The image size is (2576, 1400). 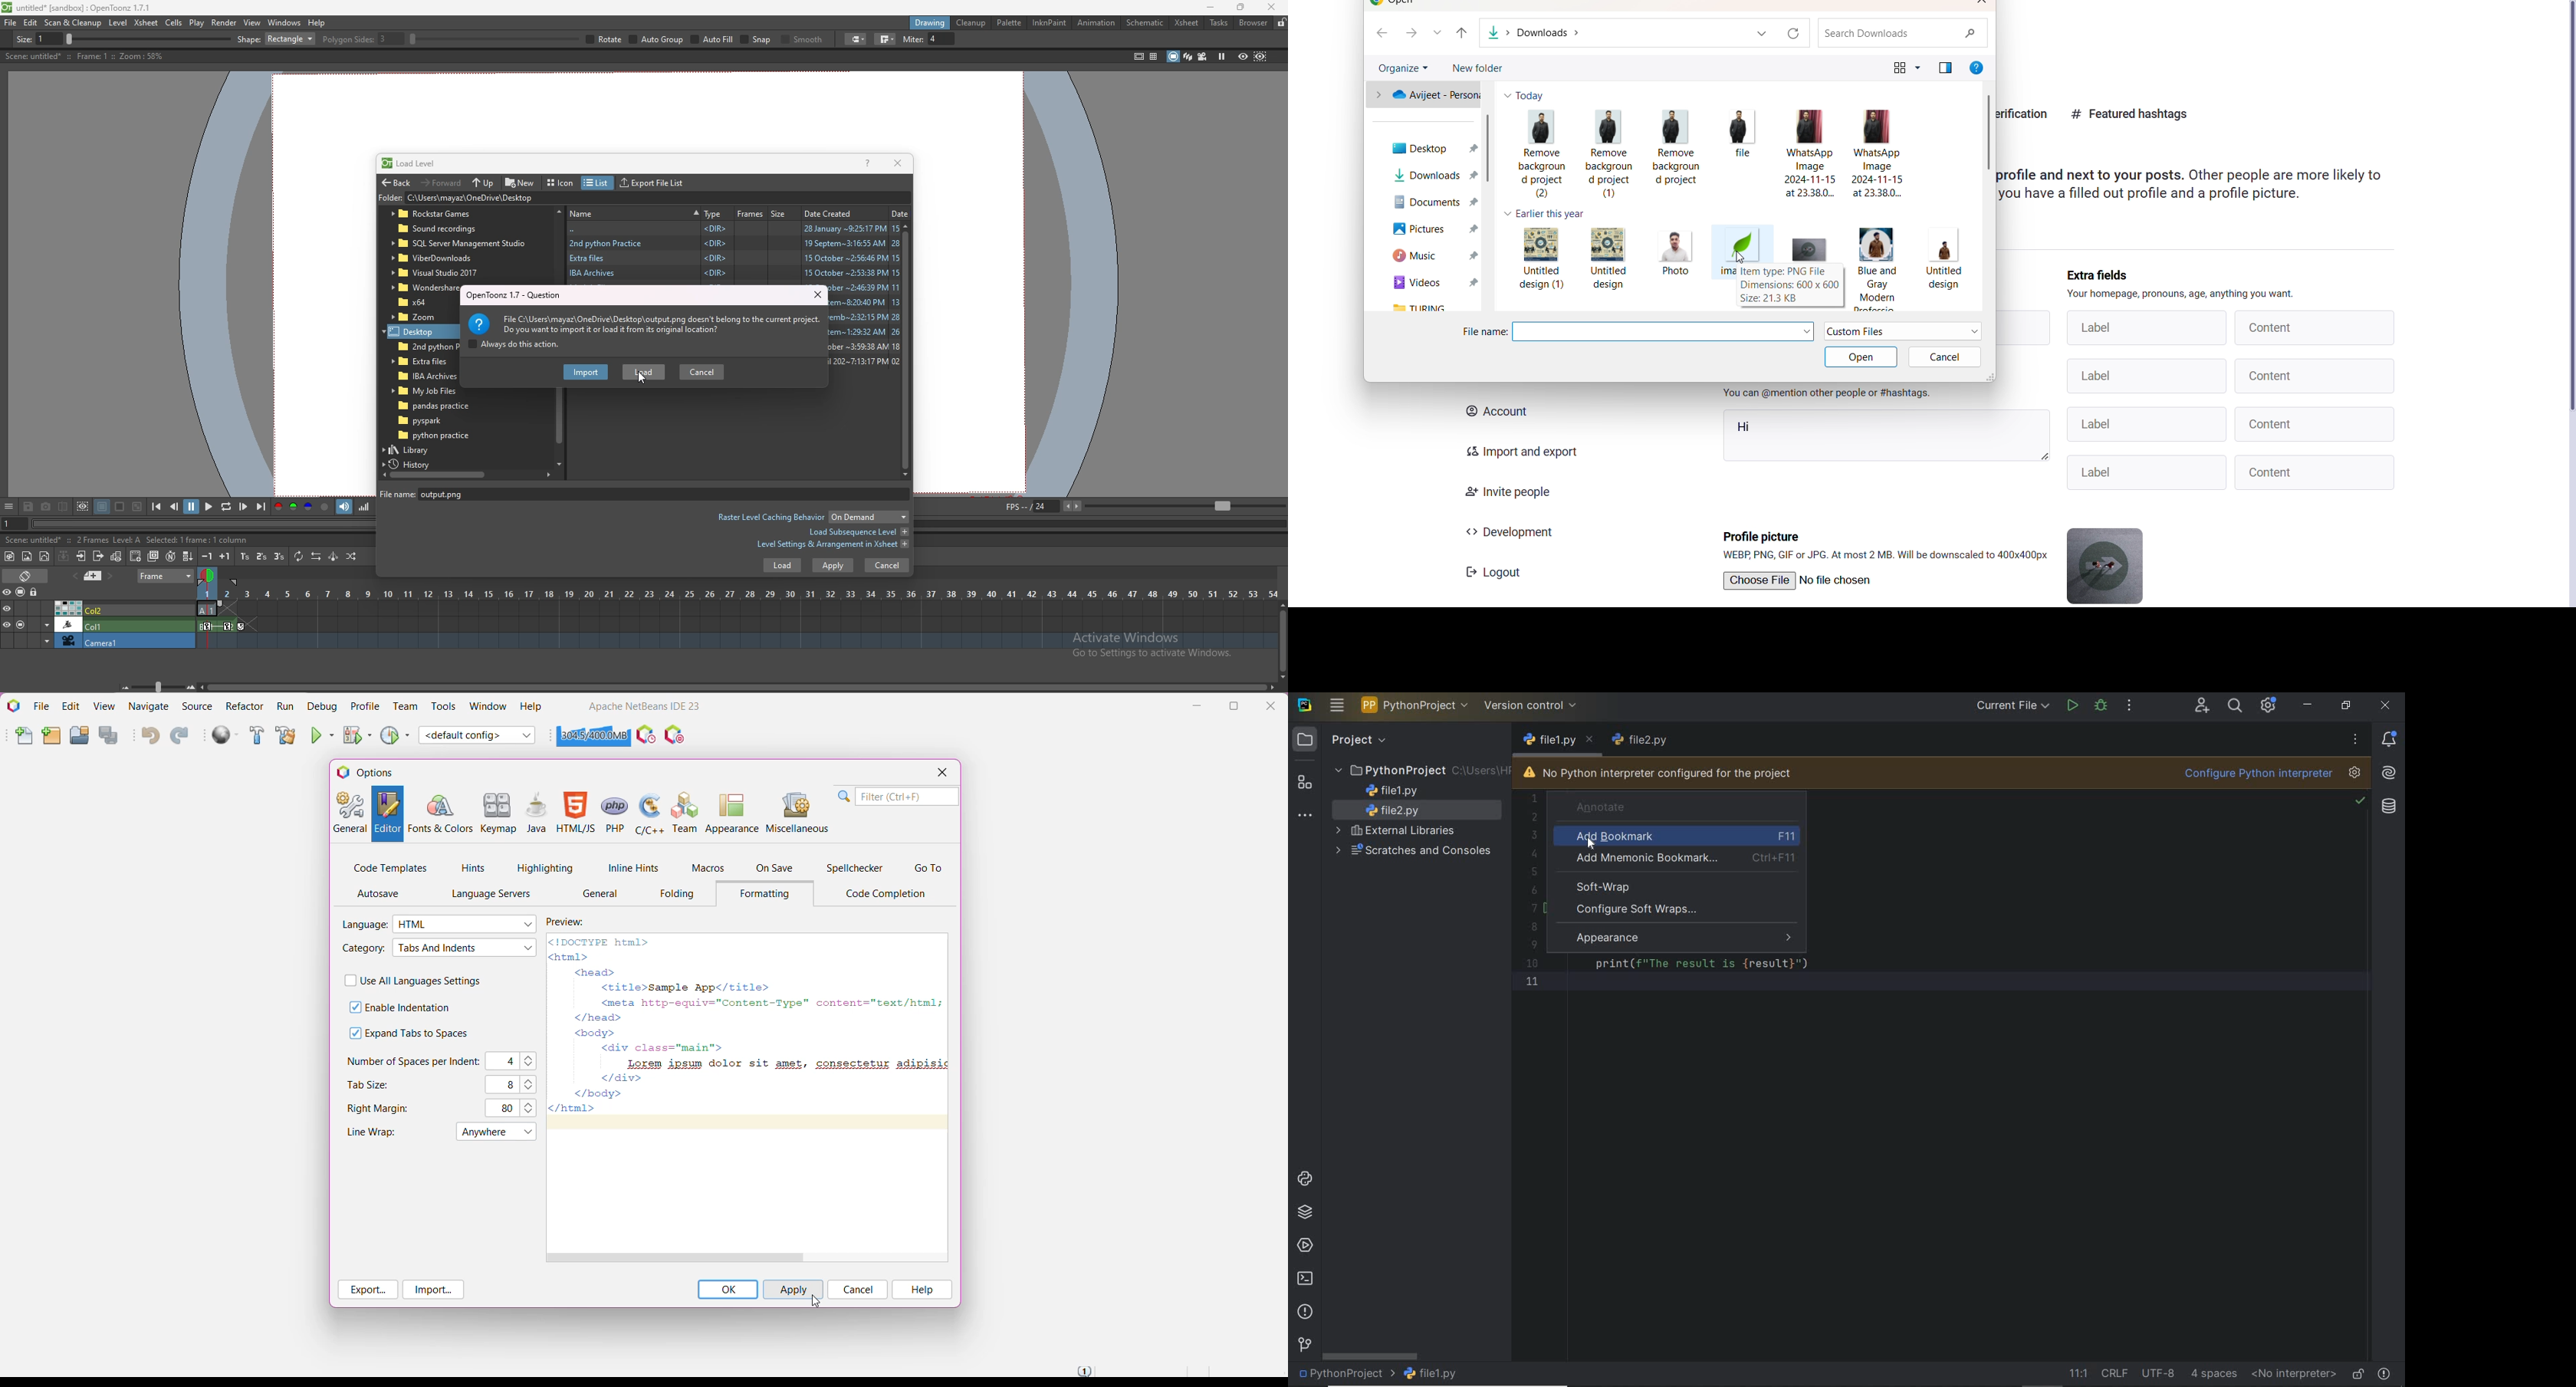 I want to click on import and export, so click(x=1515, y=452).